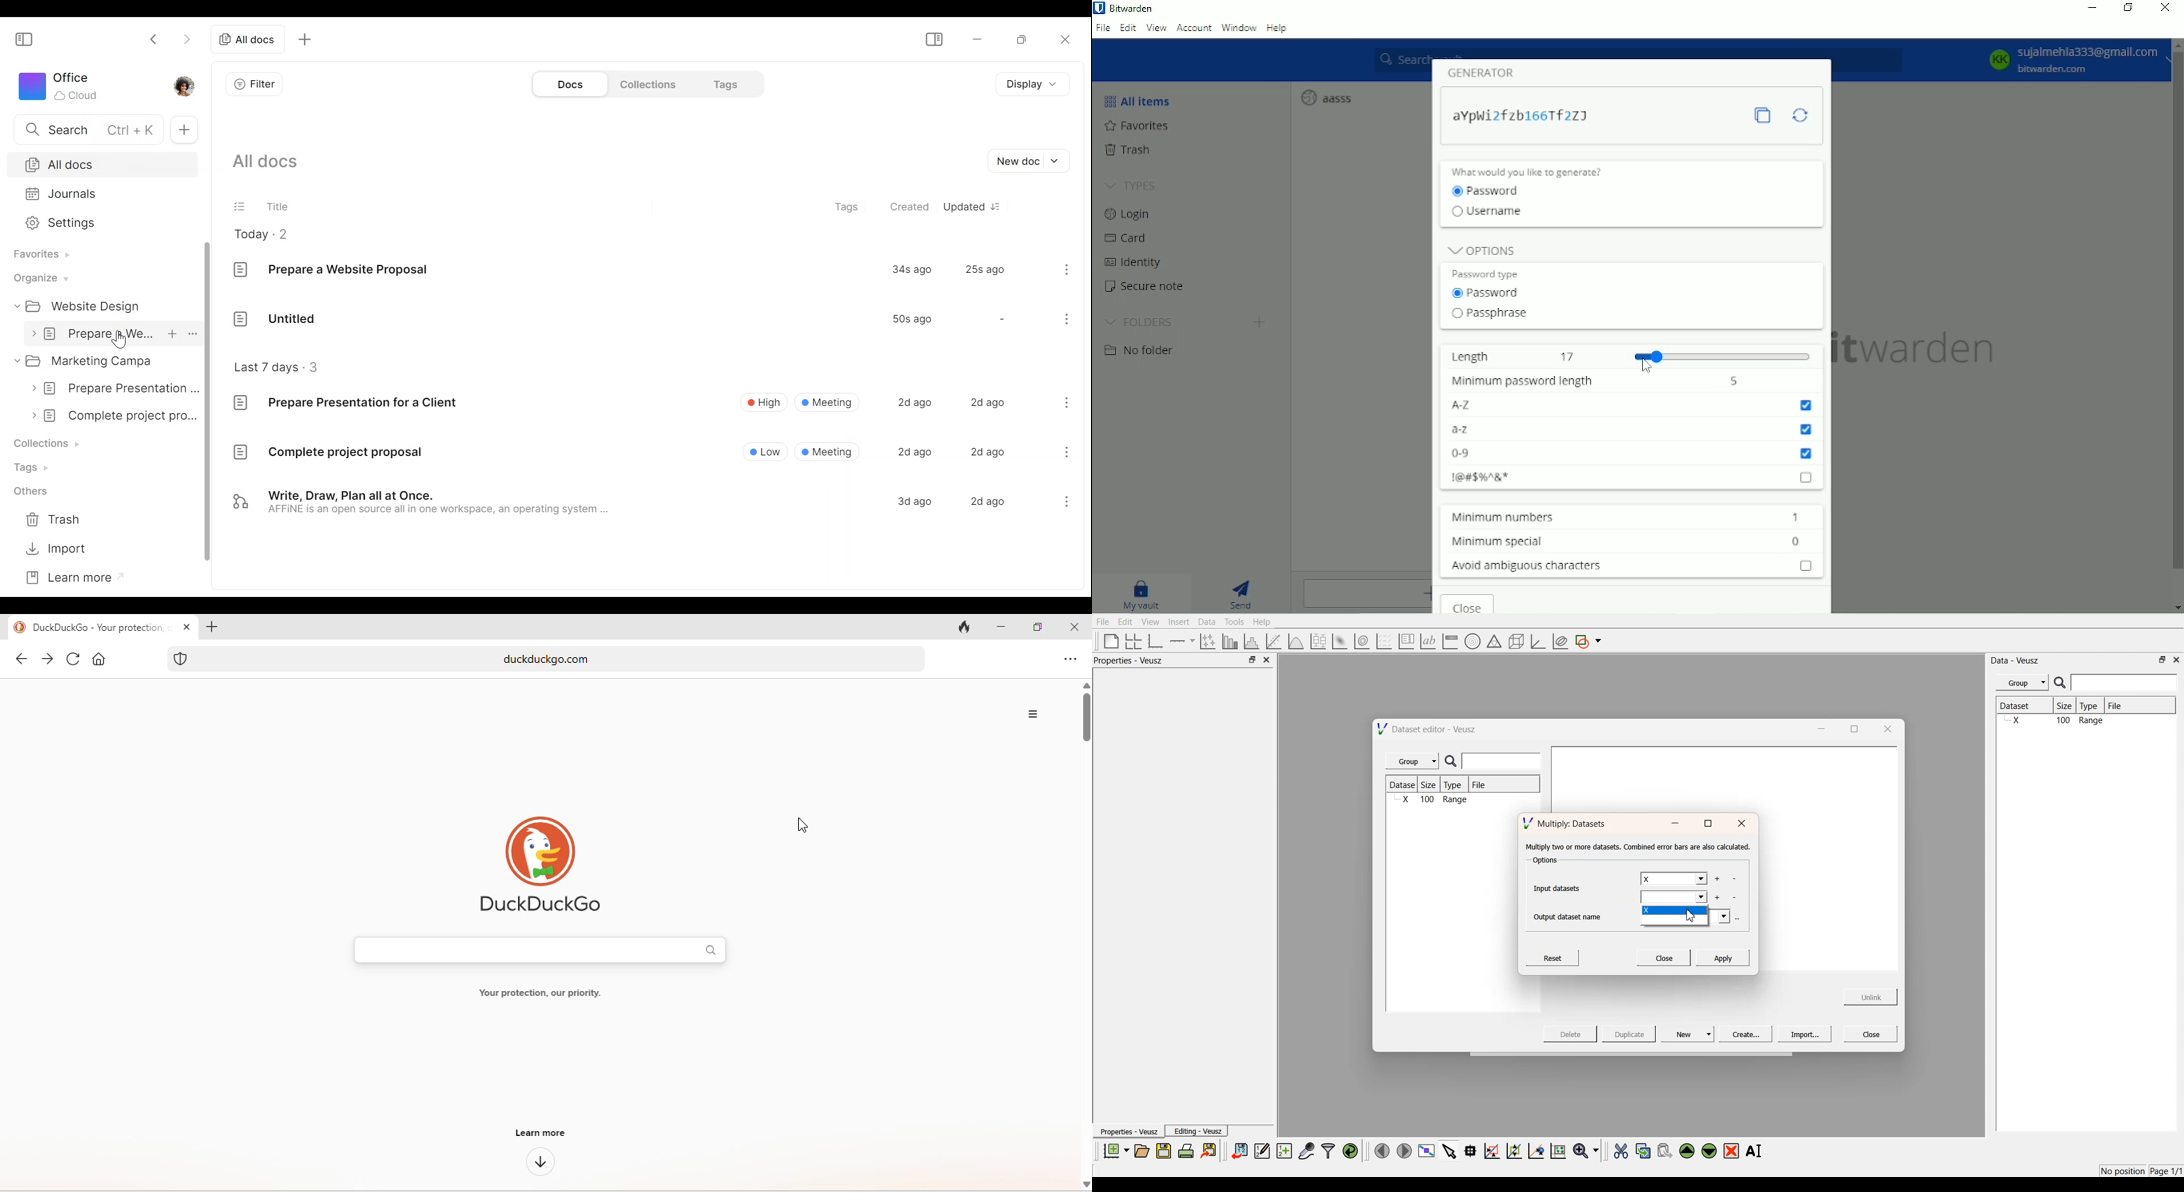 This screenshot has width=2184, height=1204. What do you see at coordinates (1569, 355) in the screenshot?
I see `17` at bounding box center [1569, 355].